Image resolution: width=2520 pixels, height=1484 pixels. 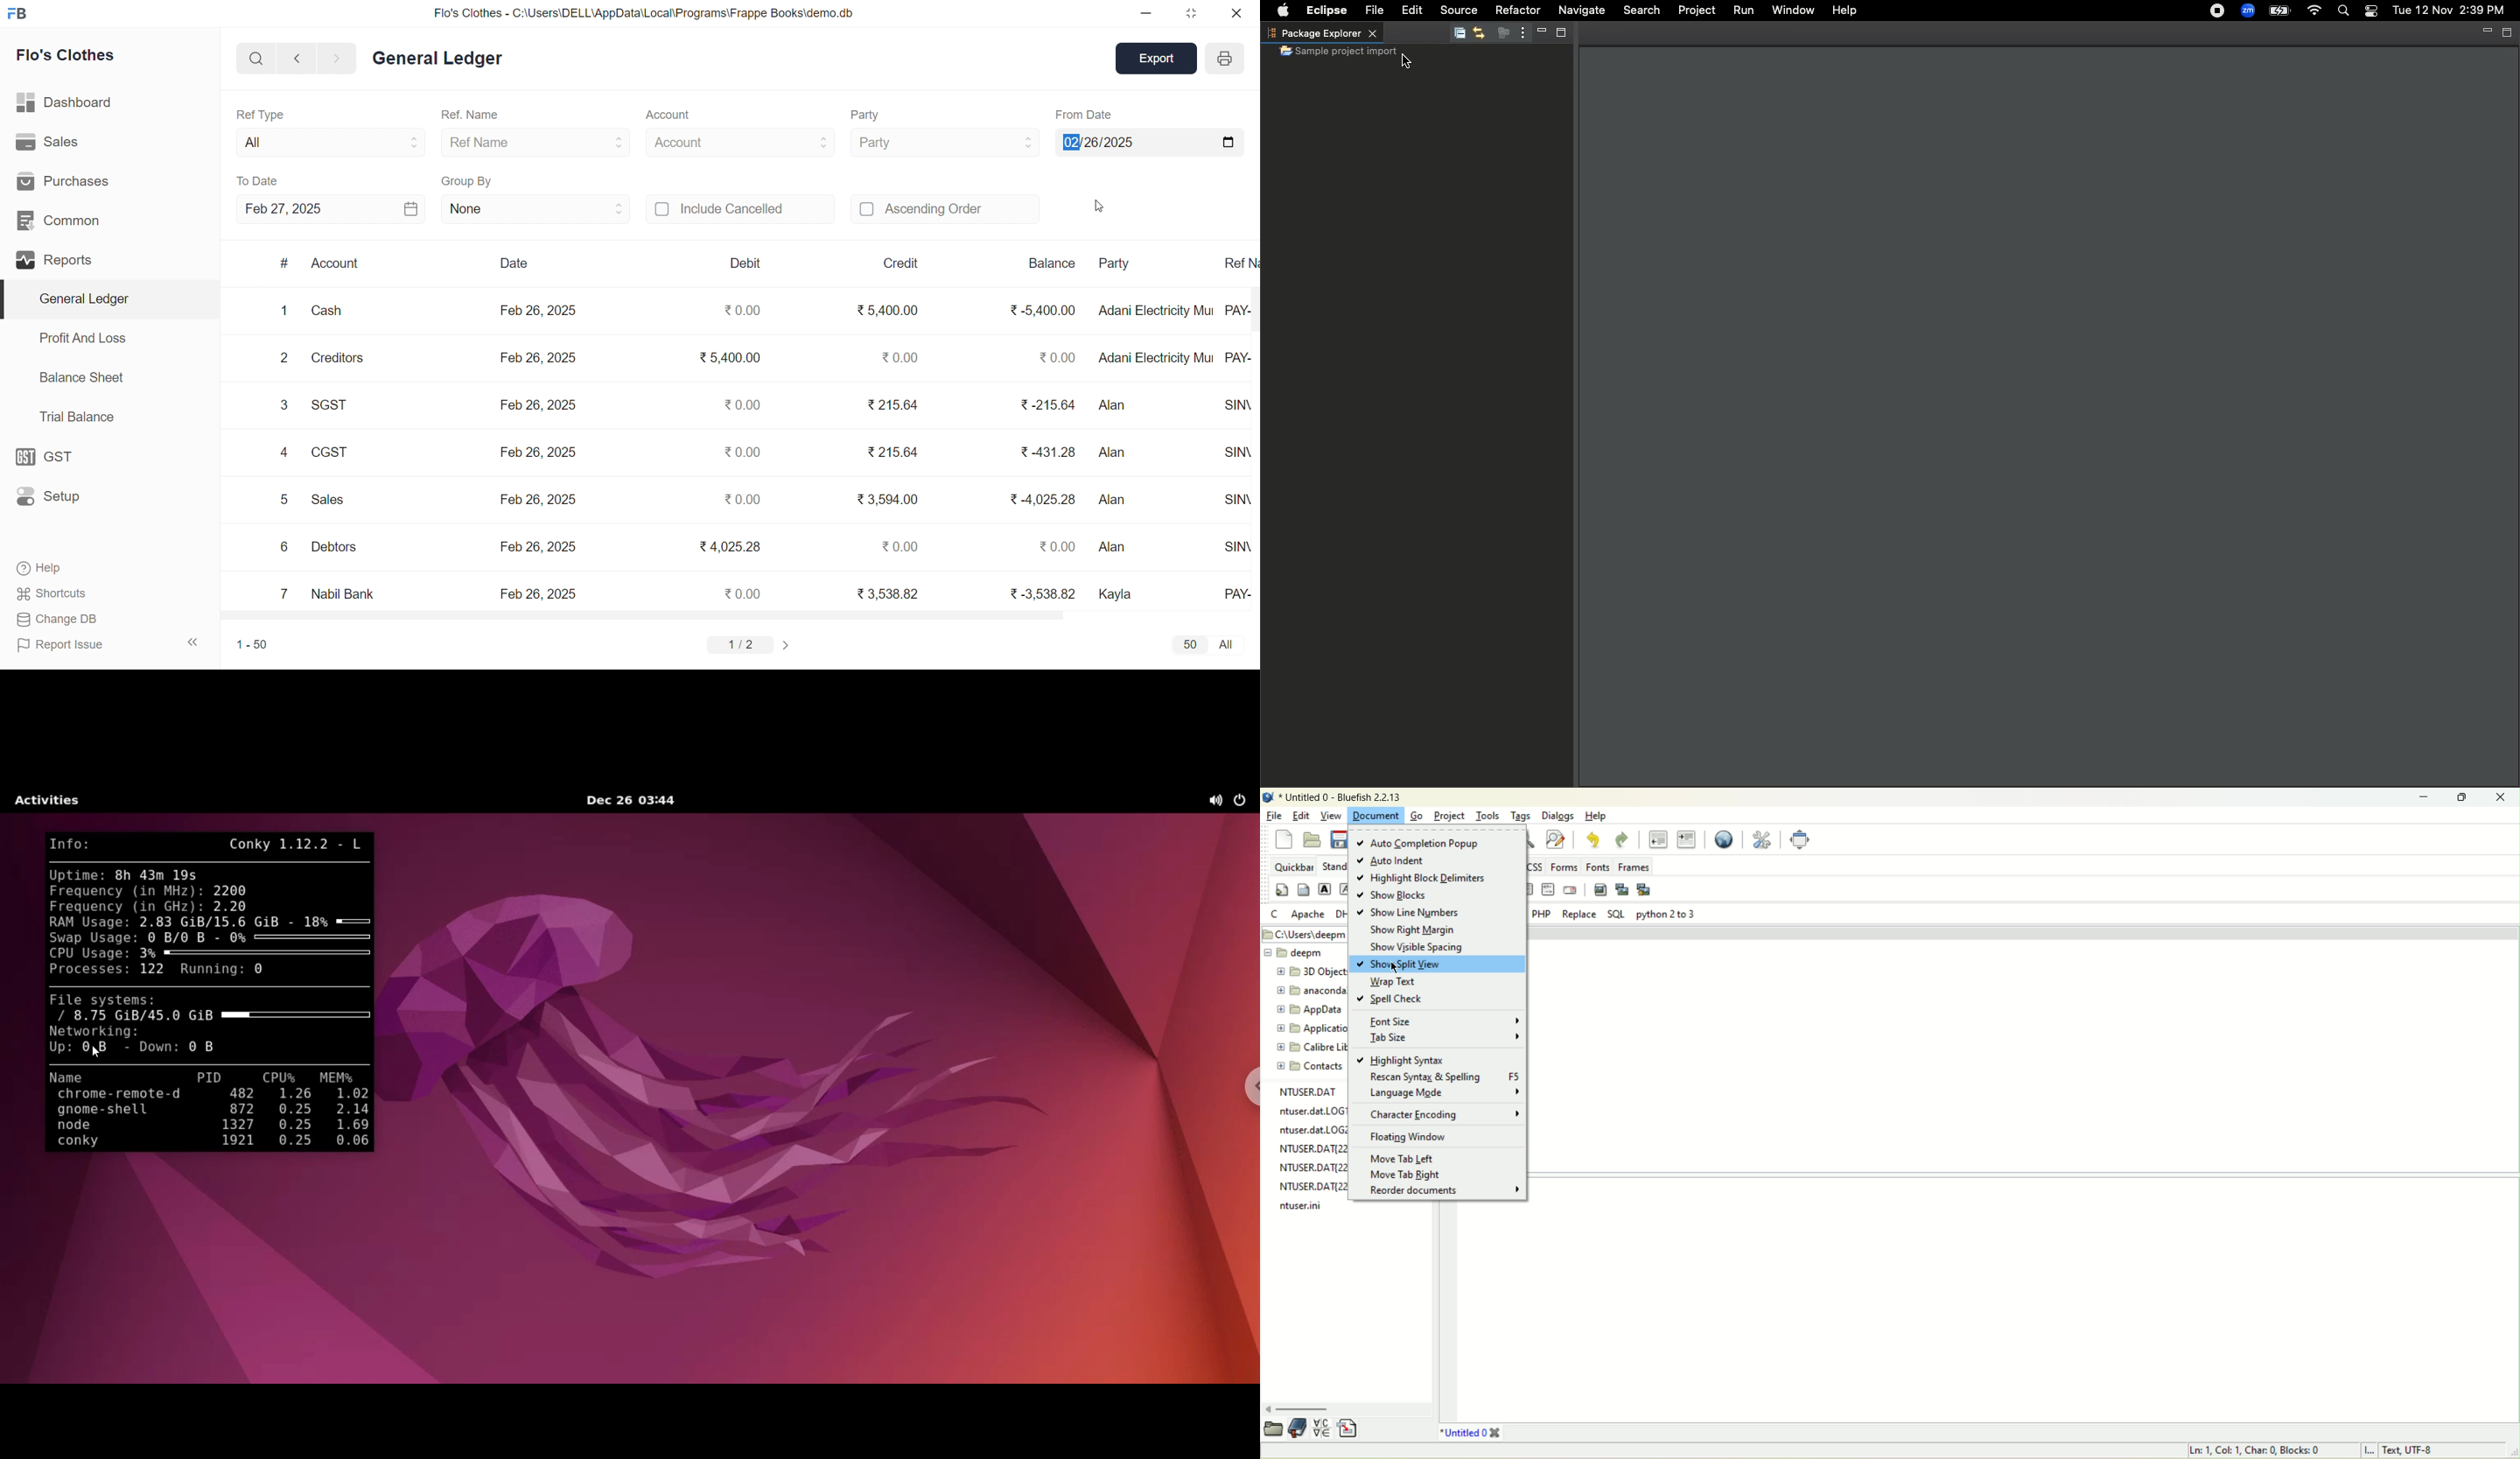 I want to click on ₹ -3,538.82, so click(x=1039, y=591).